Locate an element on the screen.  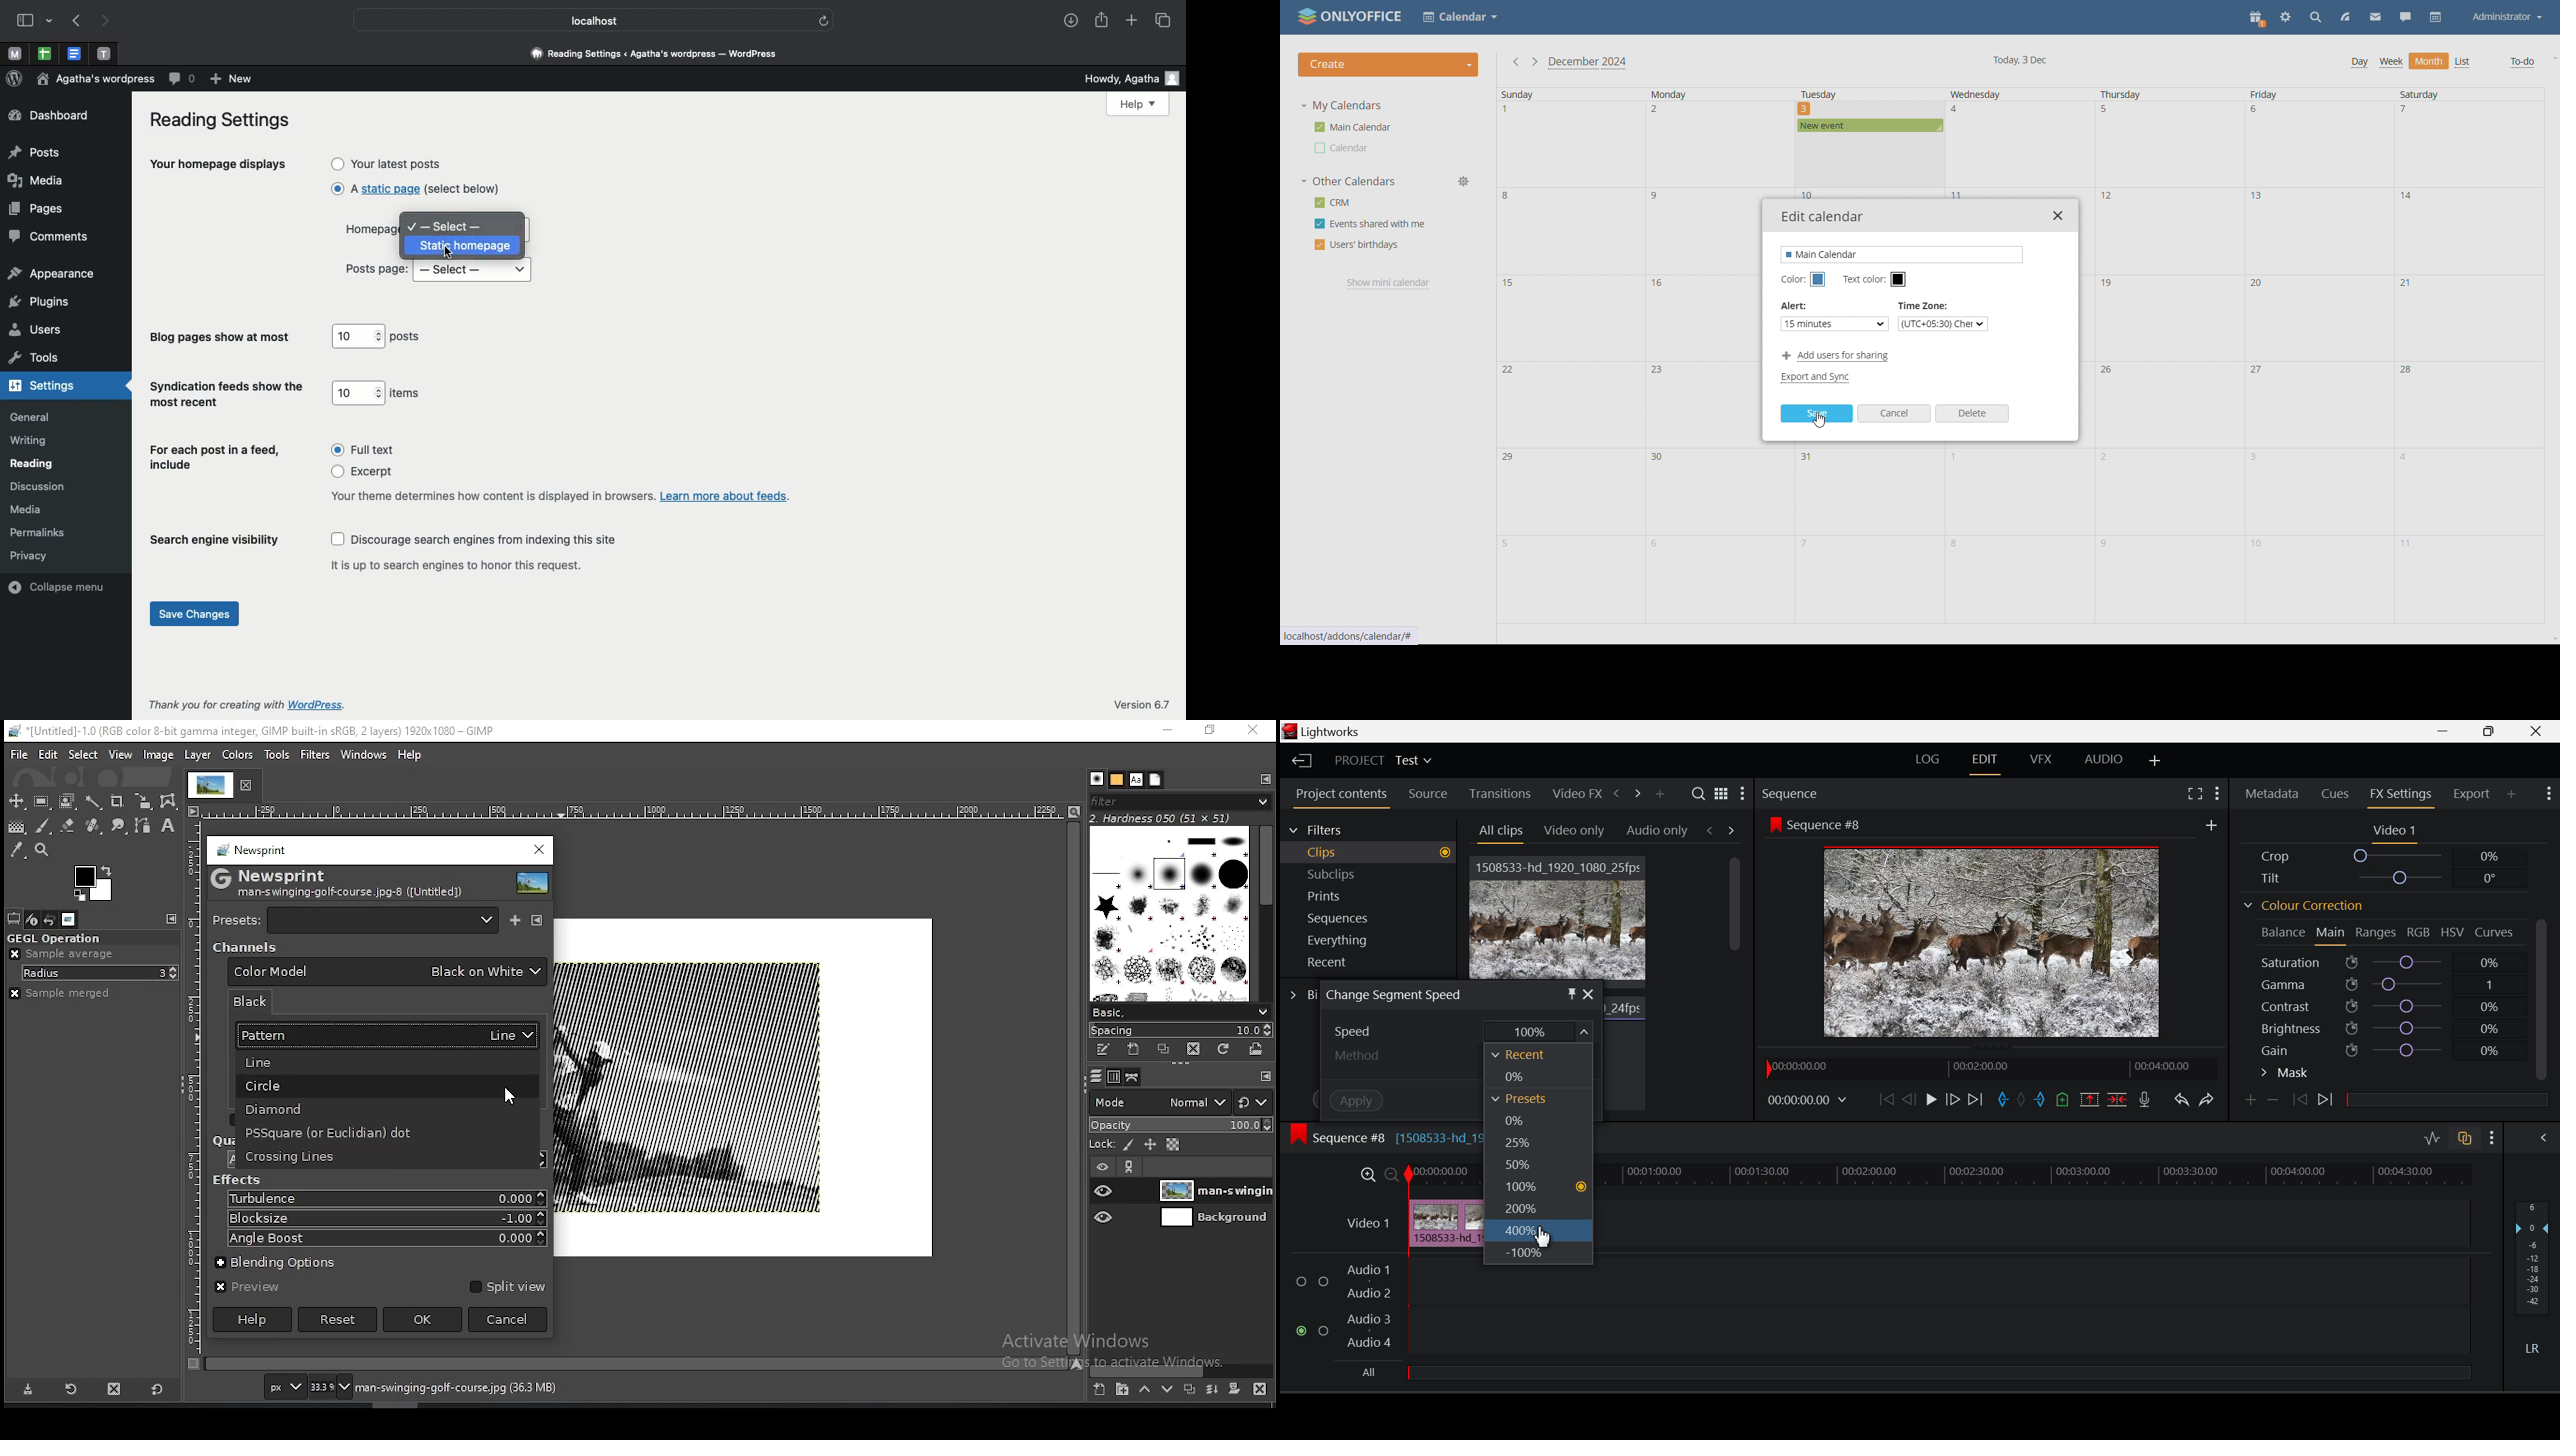
Balance is located at coordinates (2280, 933).